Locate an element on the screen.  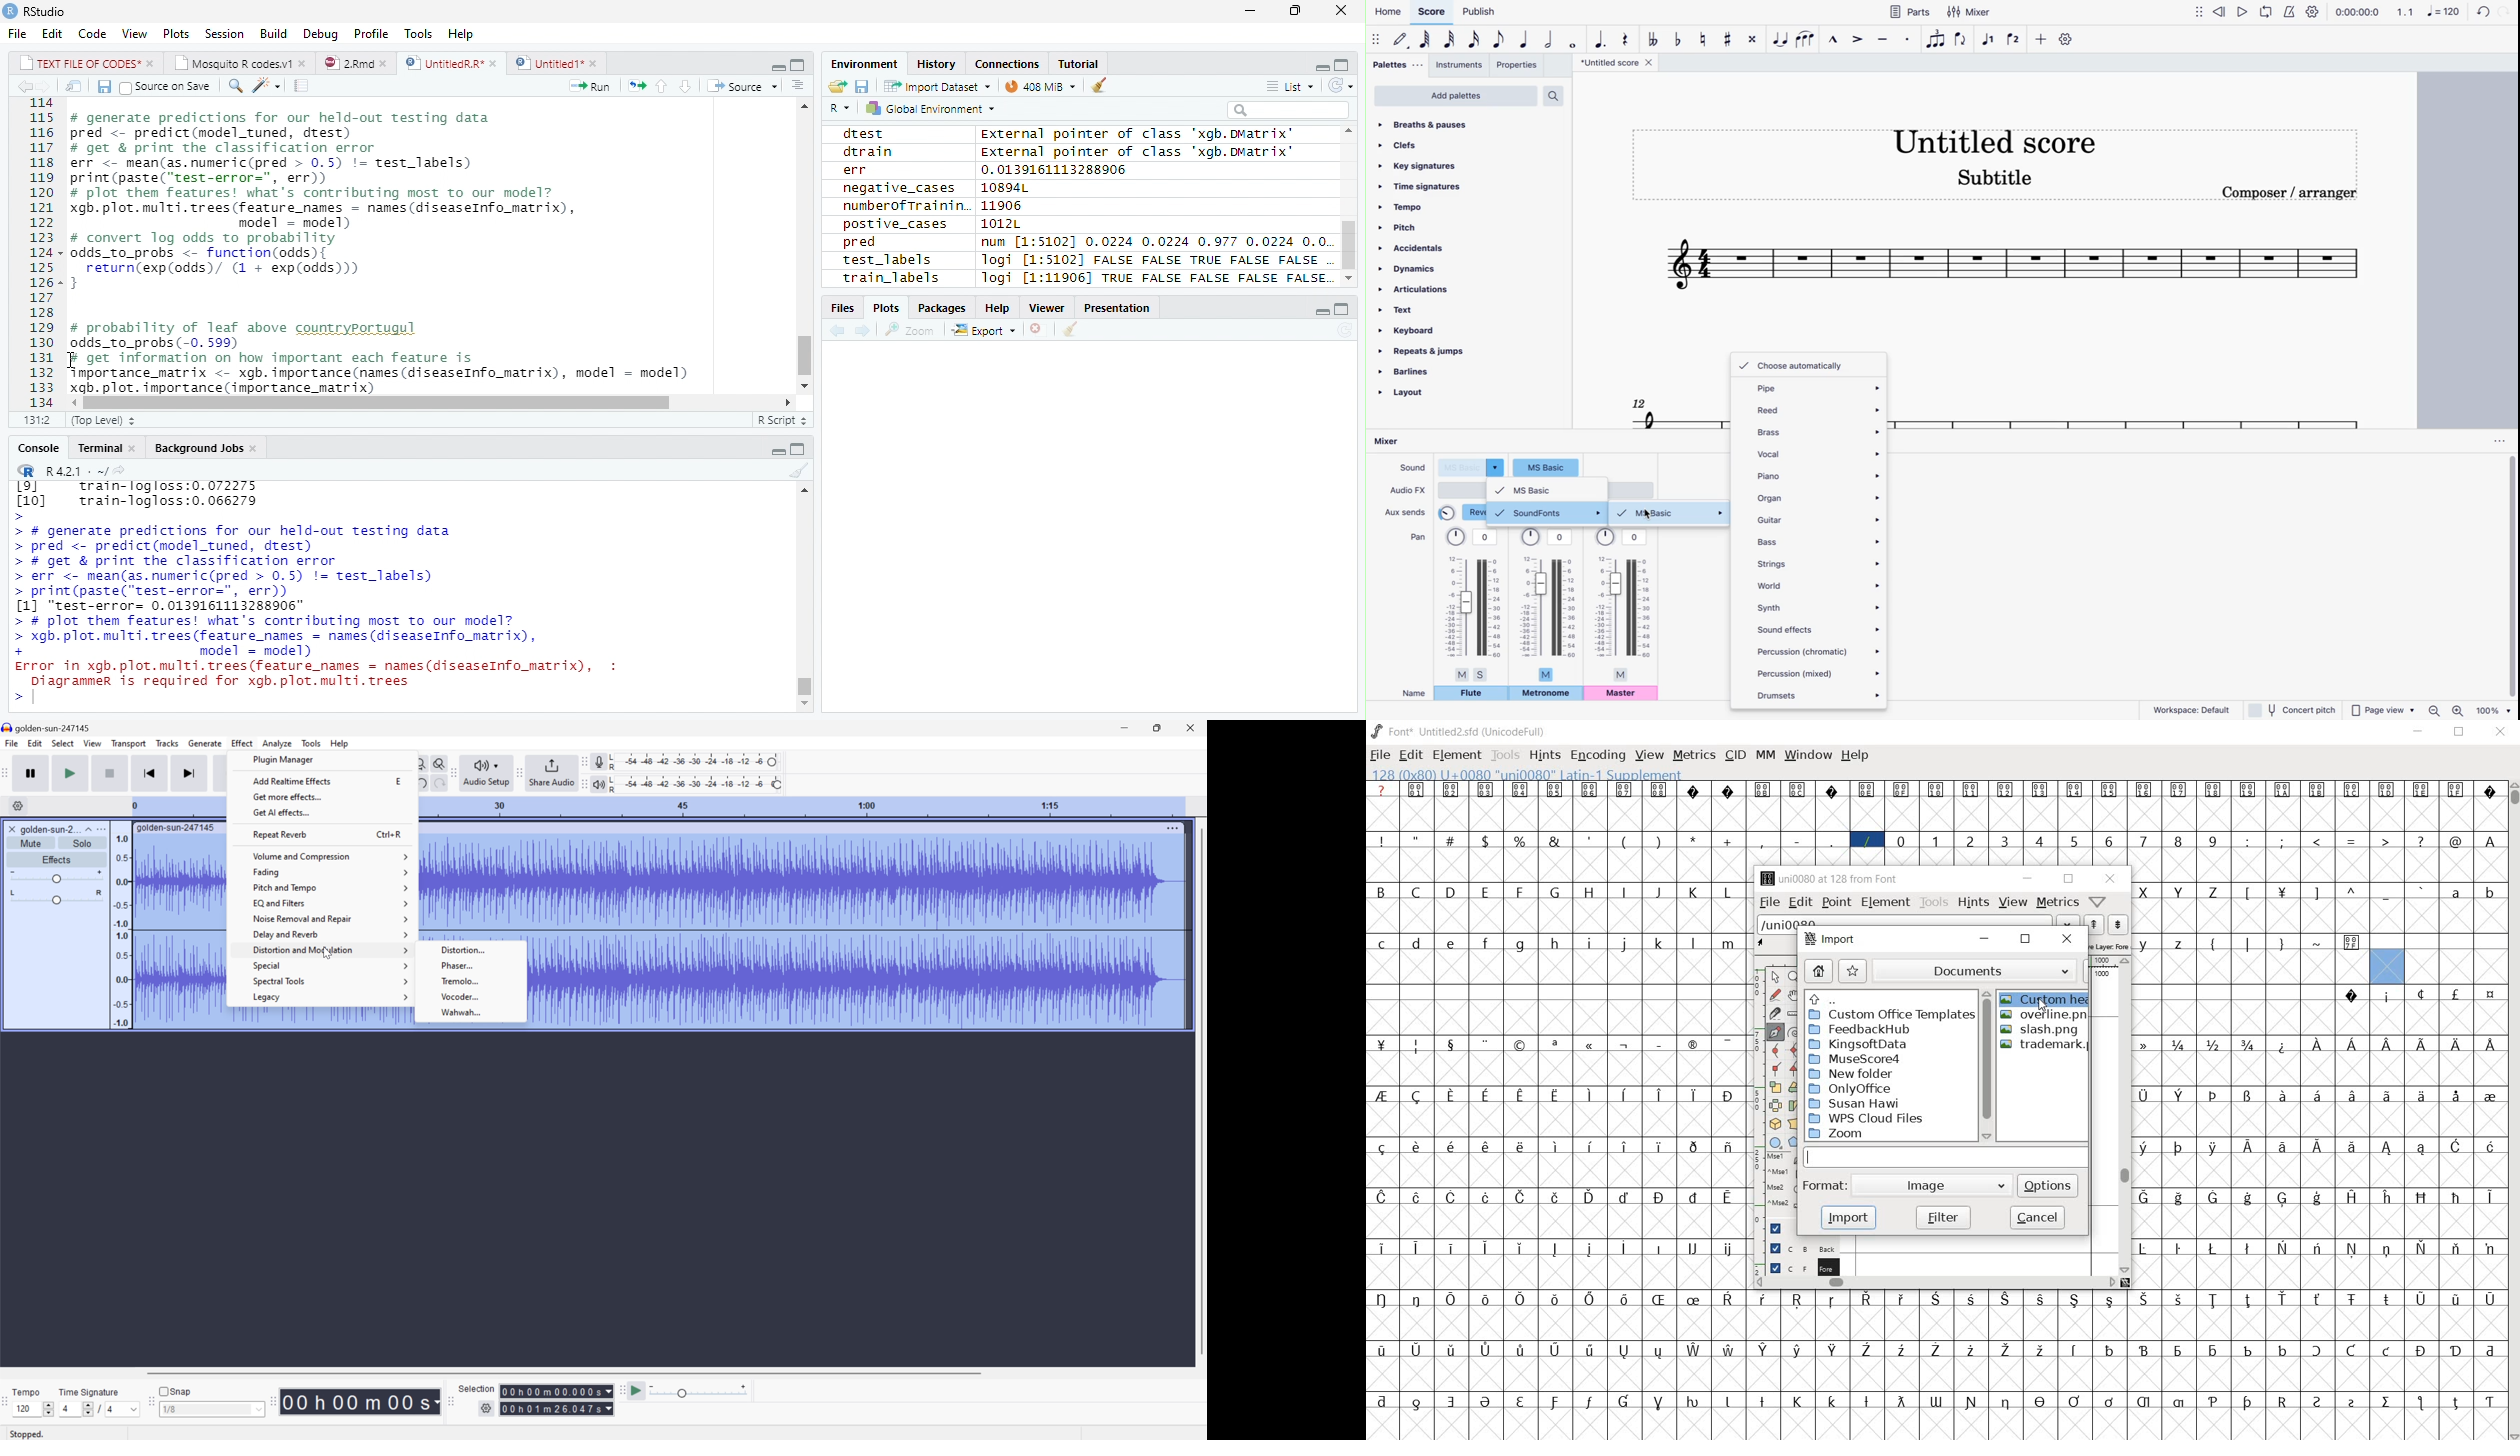
Compile Report is located at coordinates (301, 85).